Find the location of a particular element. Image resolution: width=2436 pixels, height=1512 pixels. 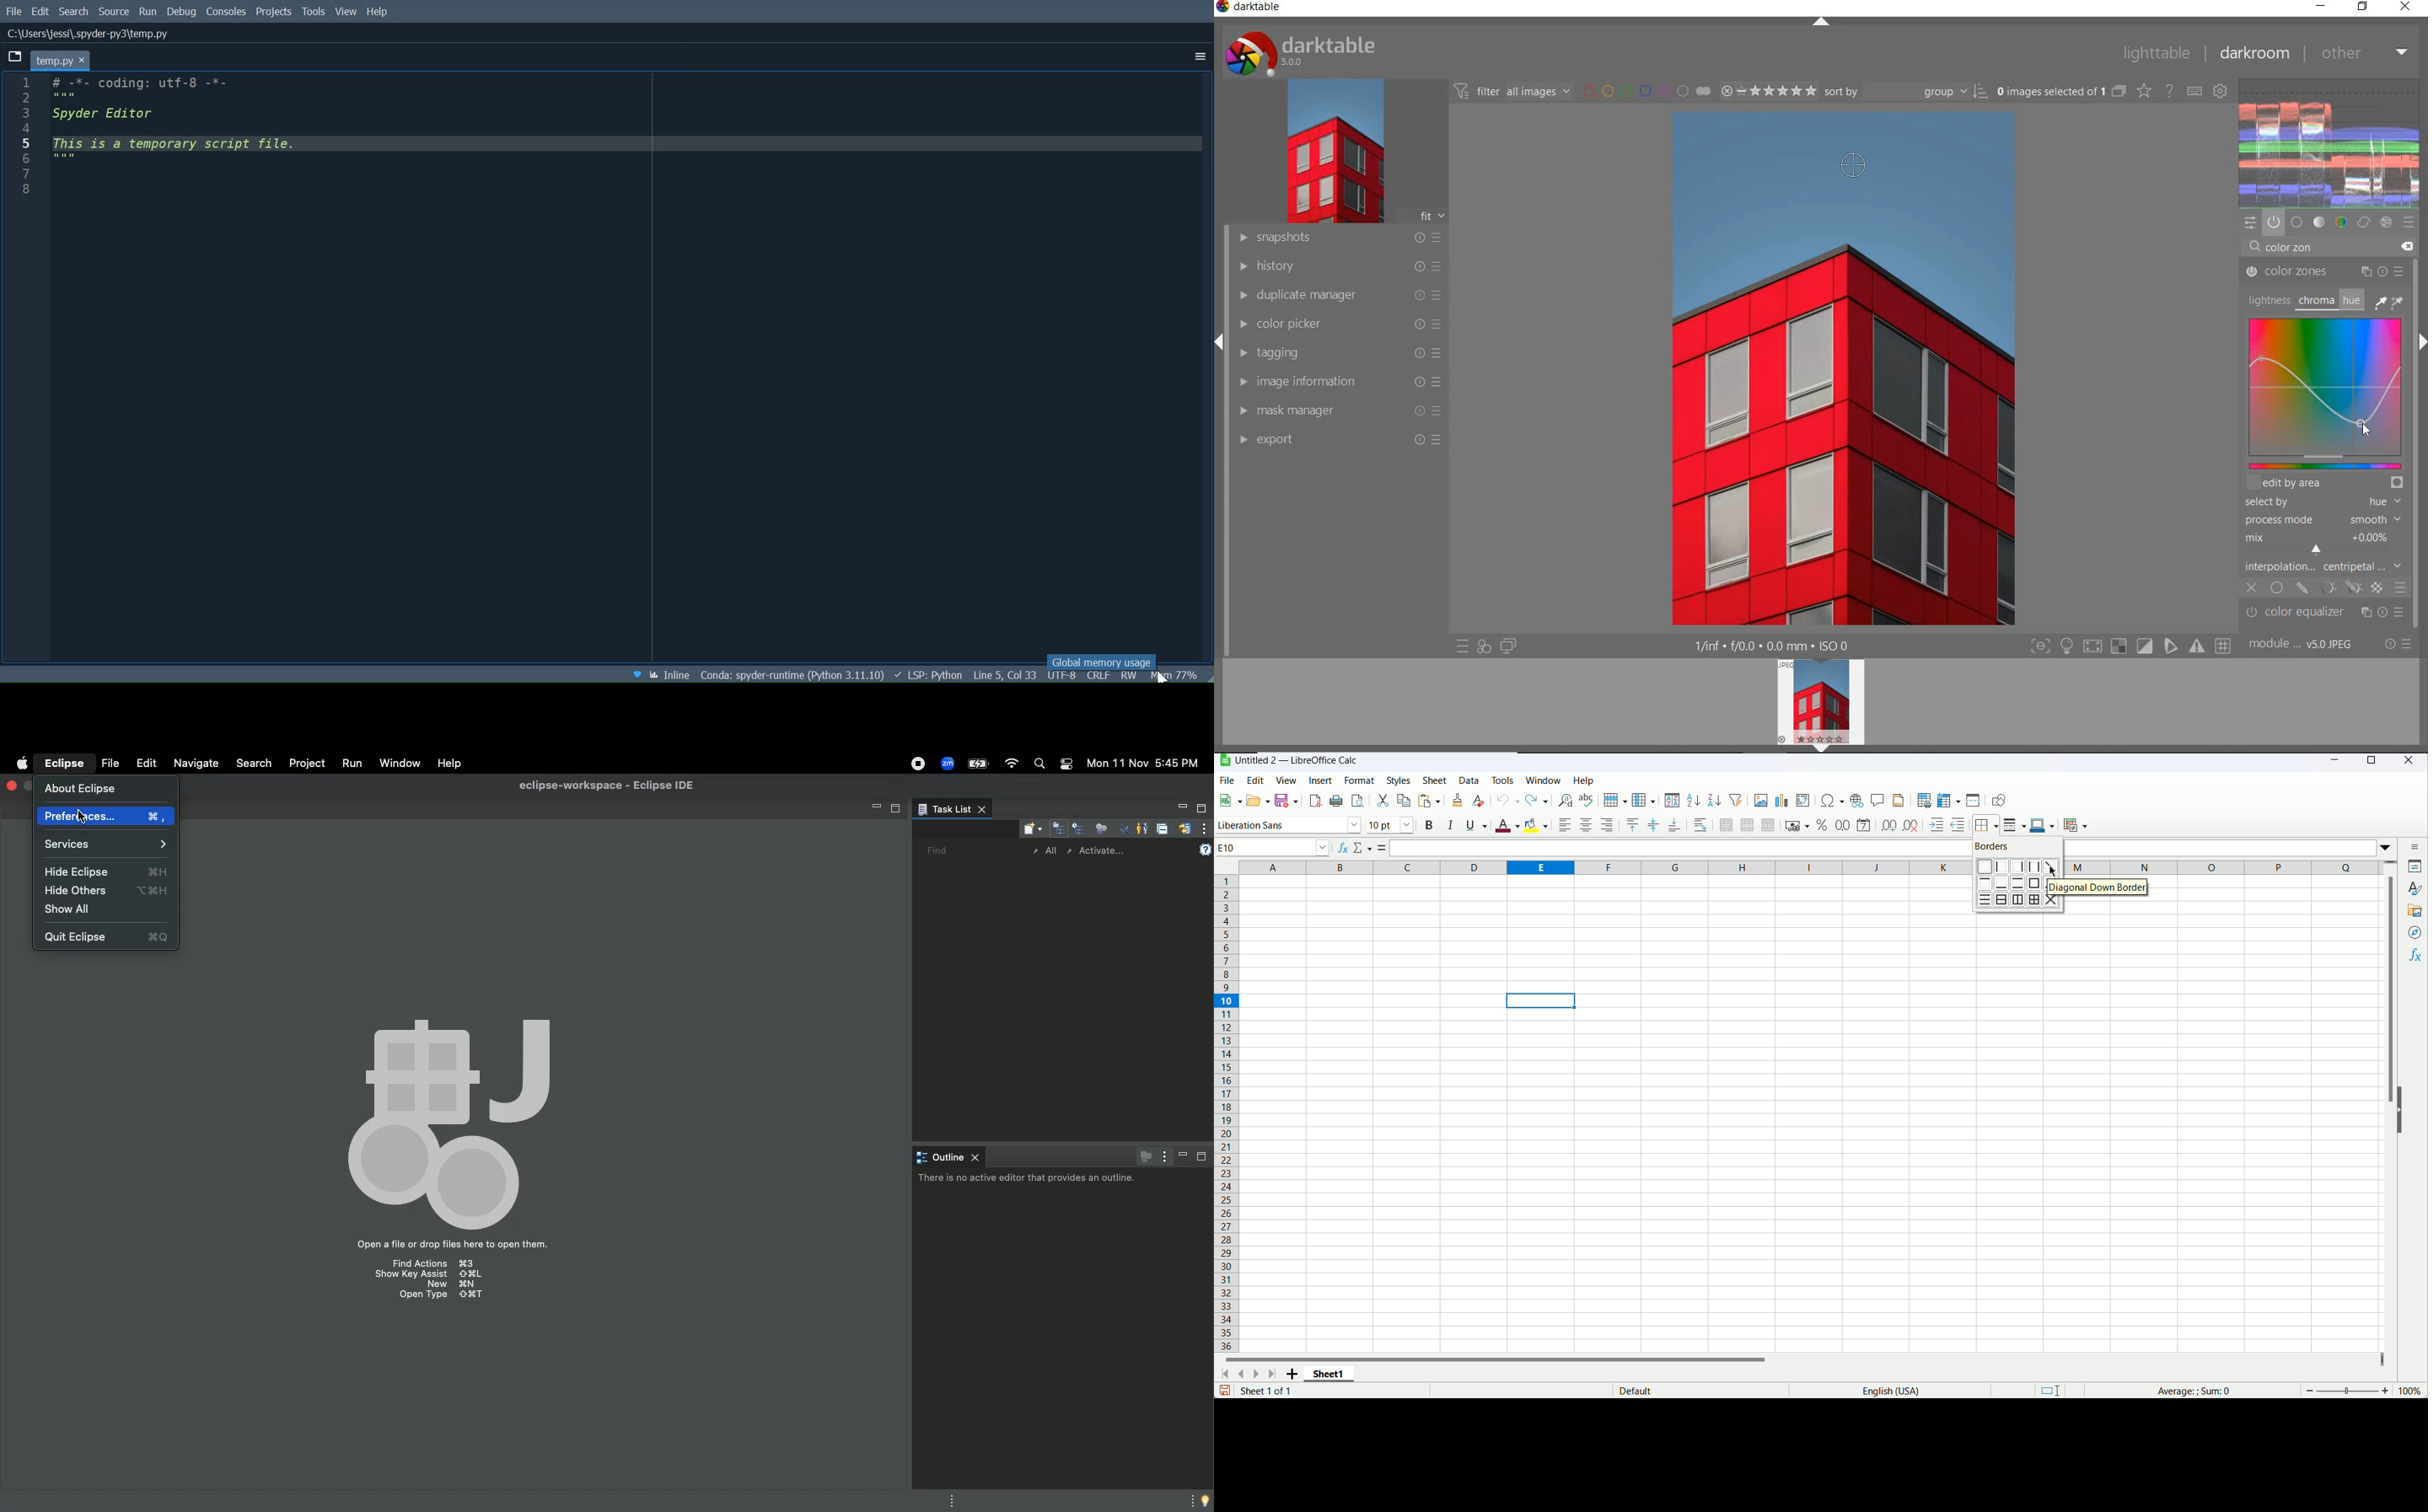

show only active modules is located at coordinates (2273, 222).